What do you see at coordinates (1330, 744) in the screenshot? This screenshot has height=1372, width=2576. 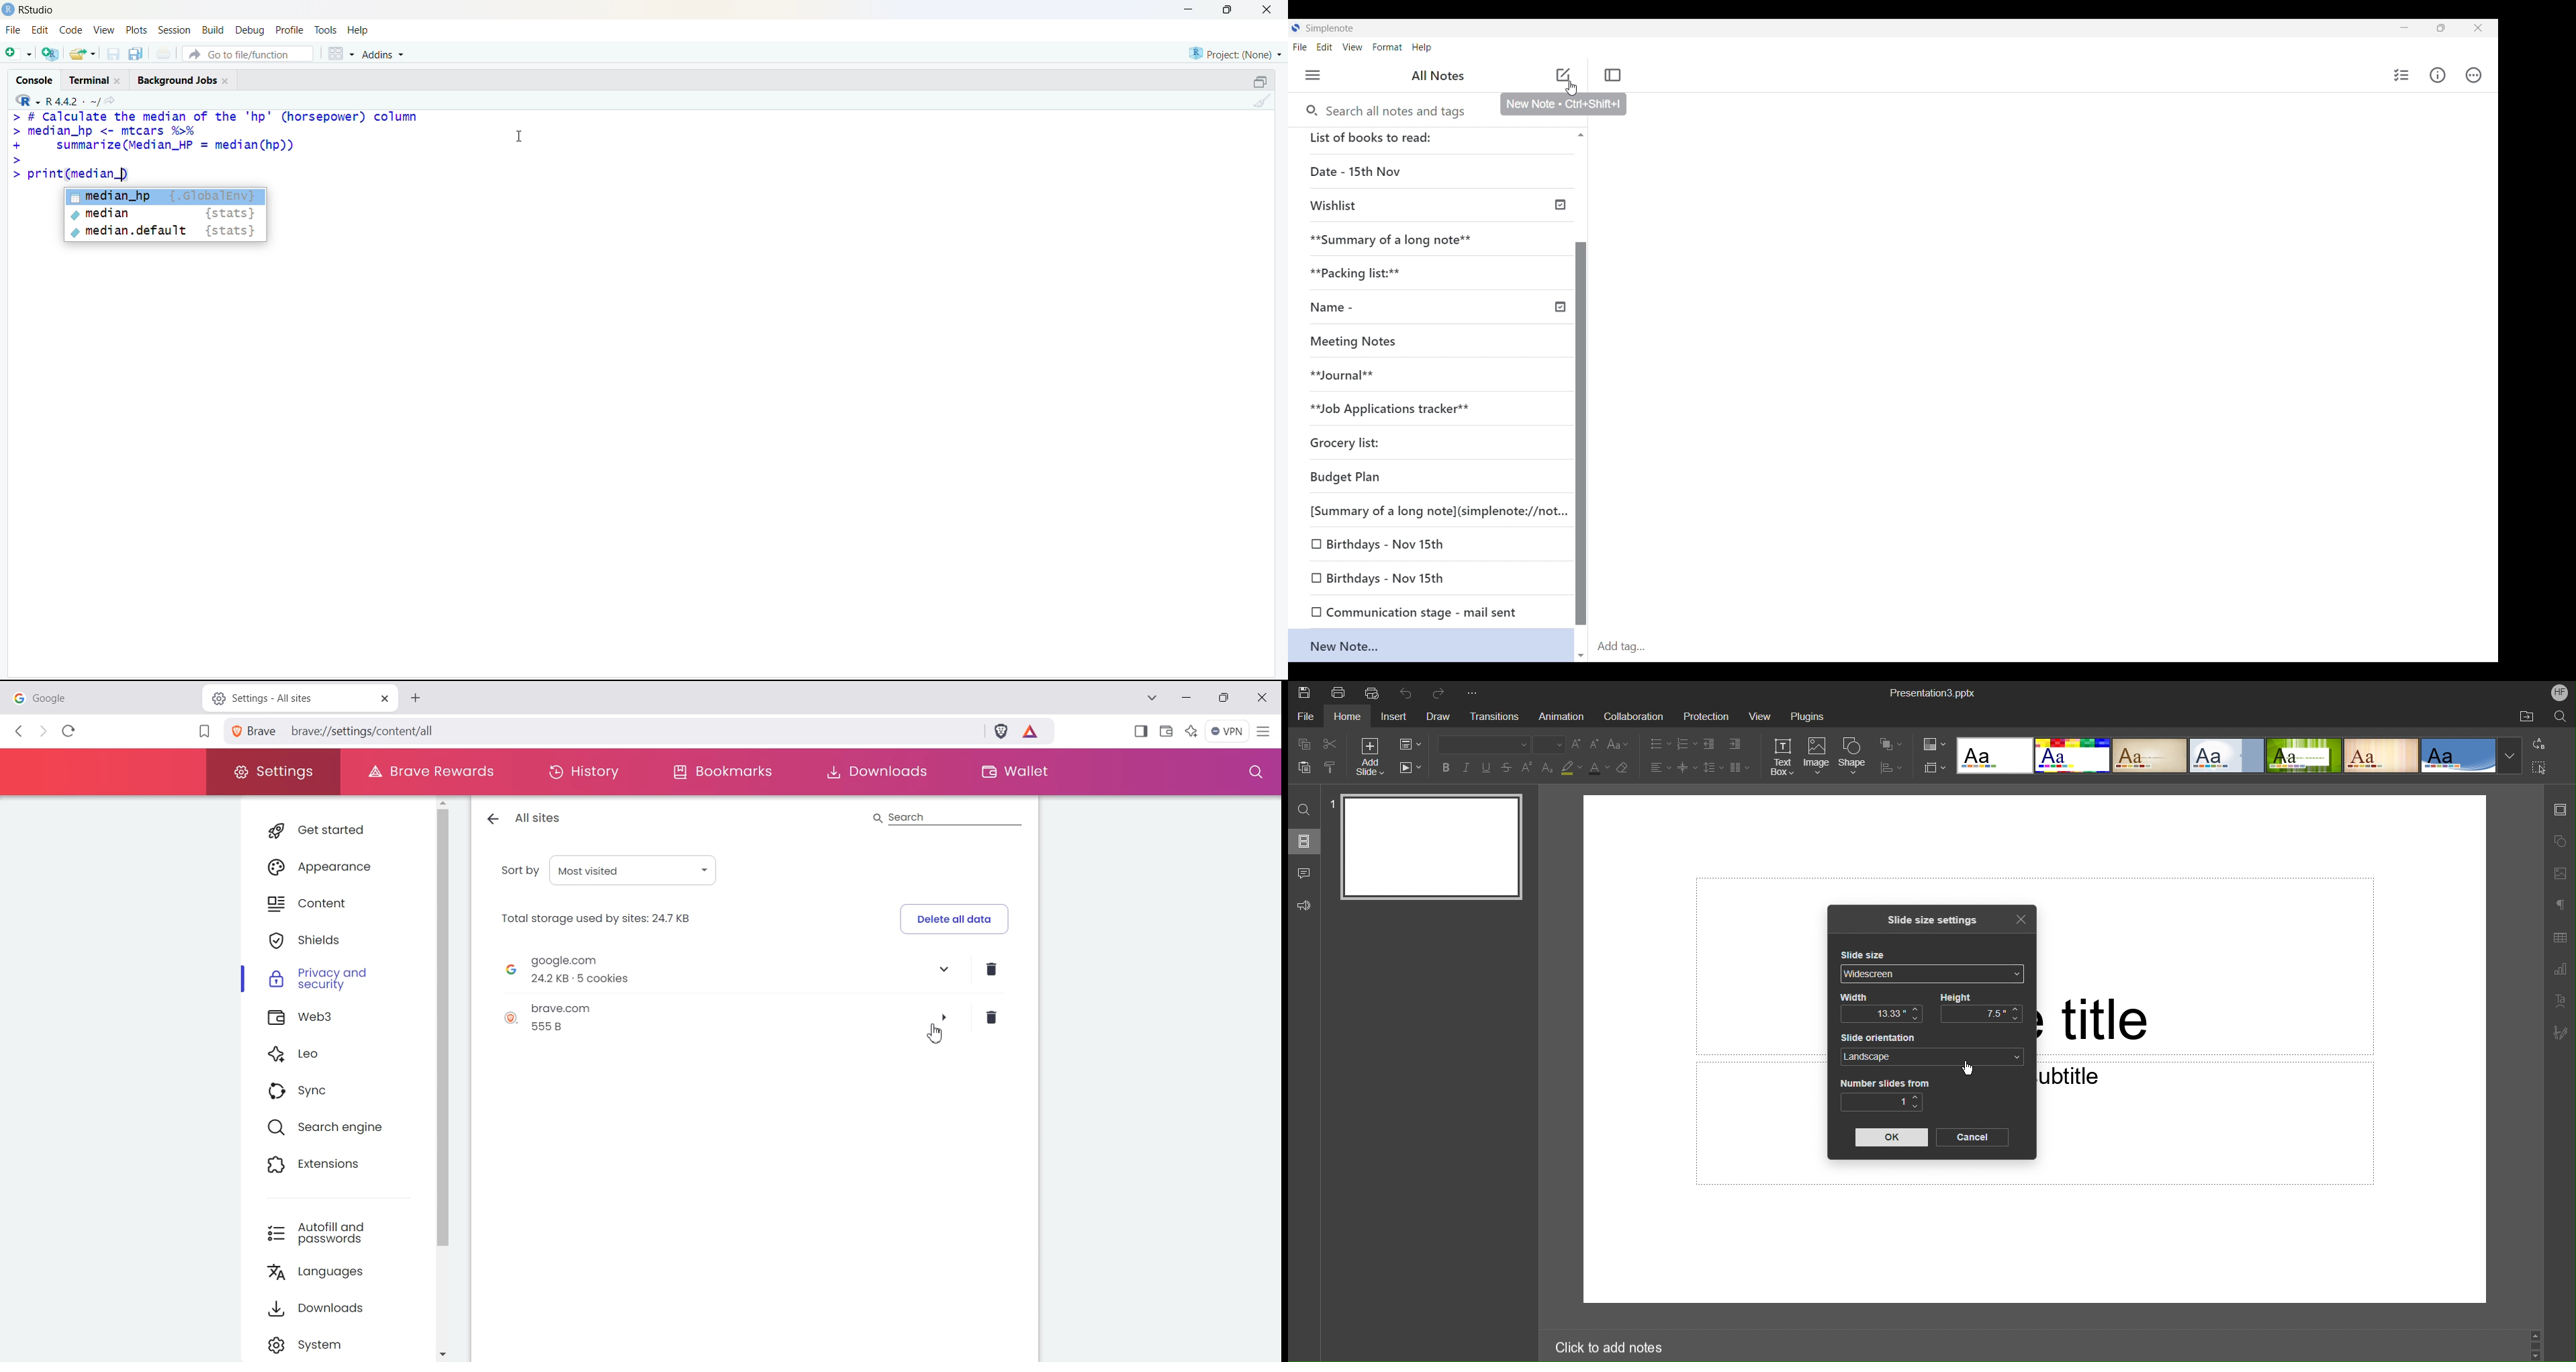 I see `Cut` at bounding box center [1330, 744].